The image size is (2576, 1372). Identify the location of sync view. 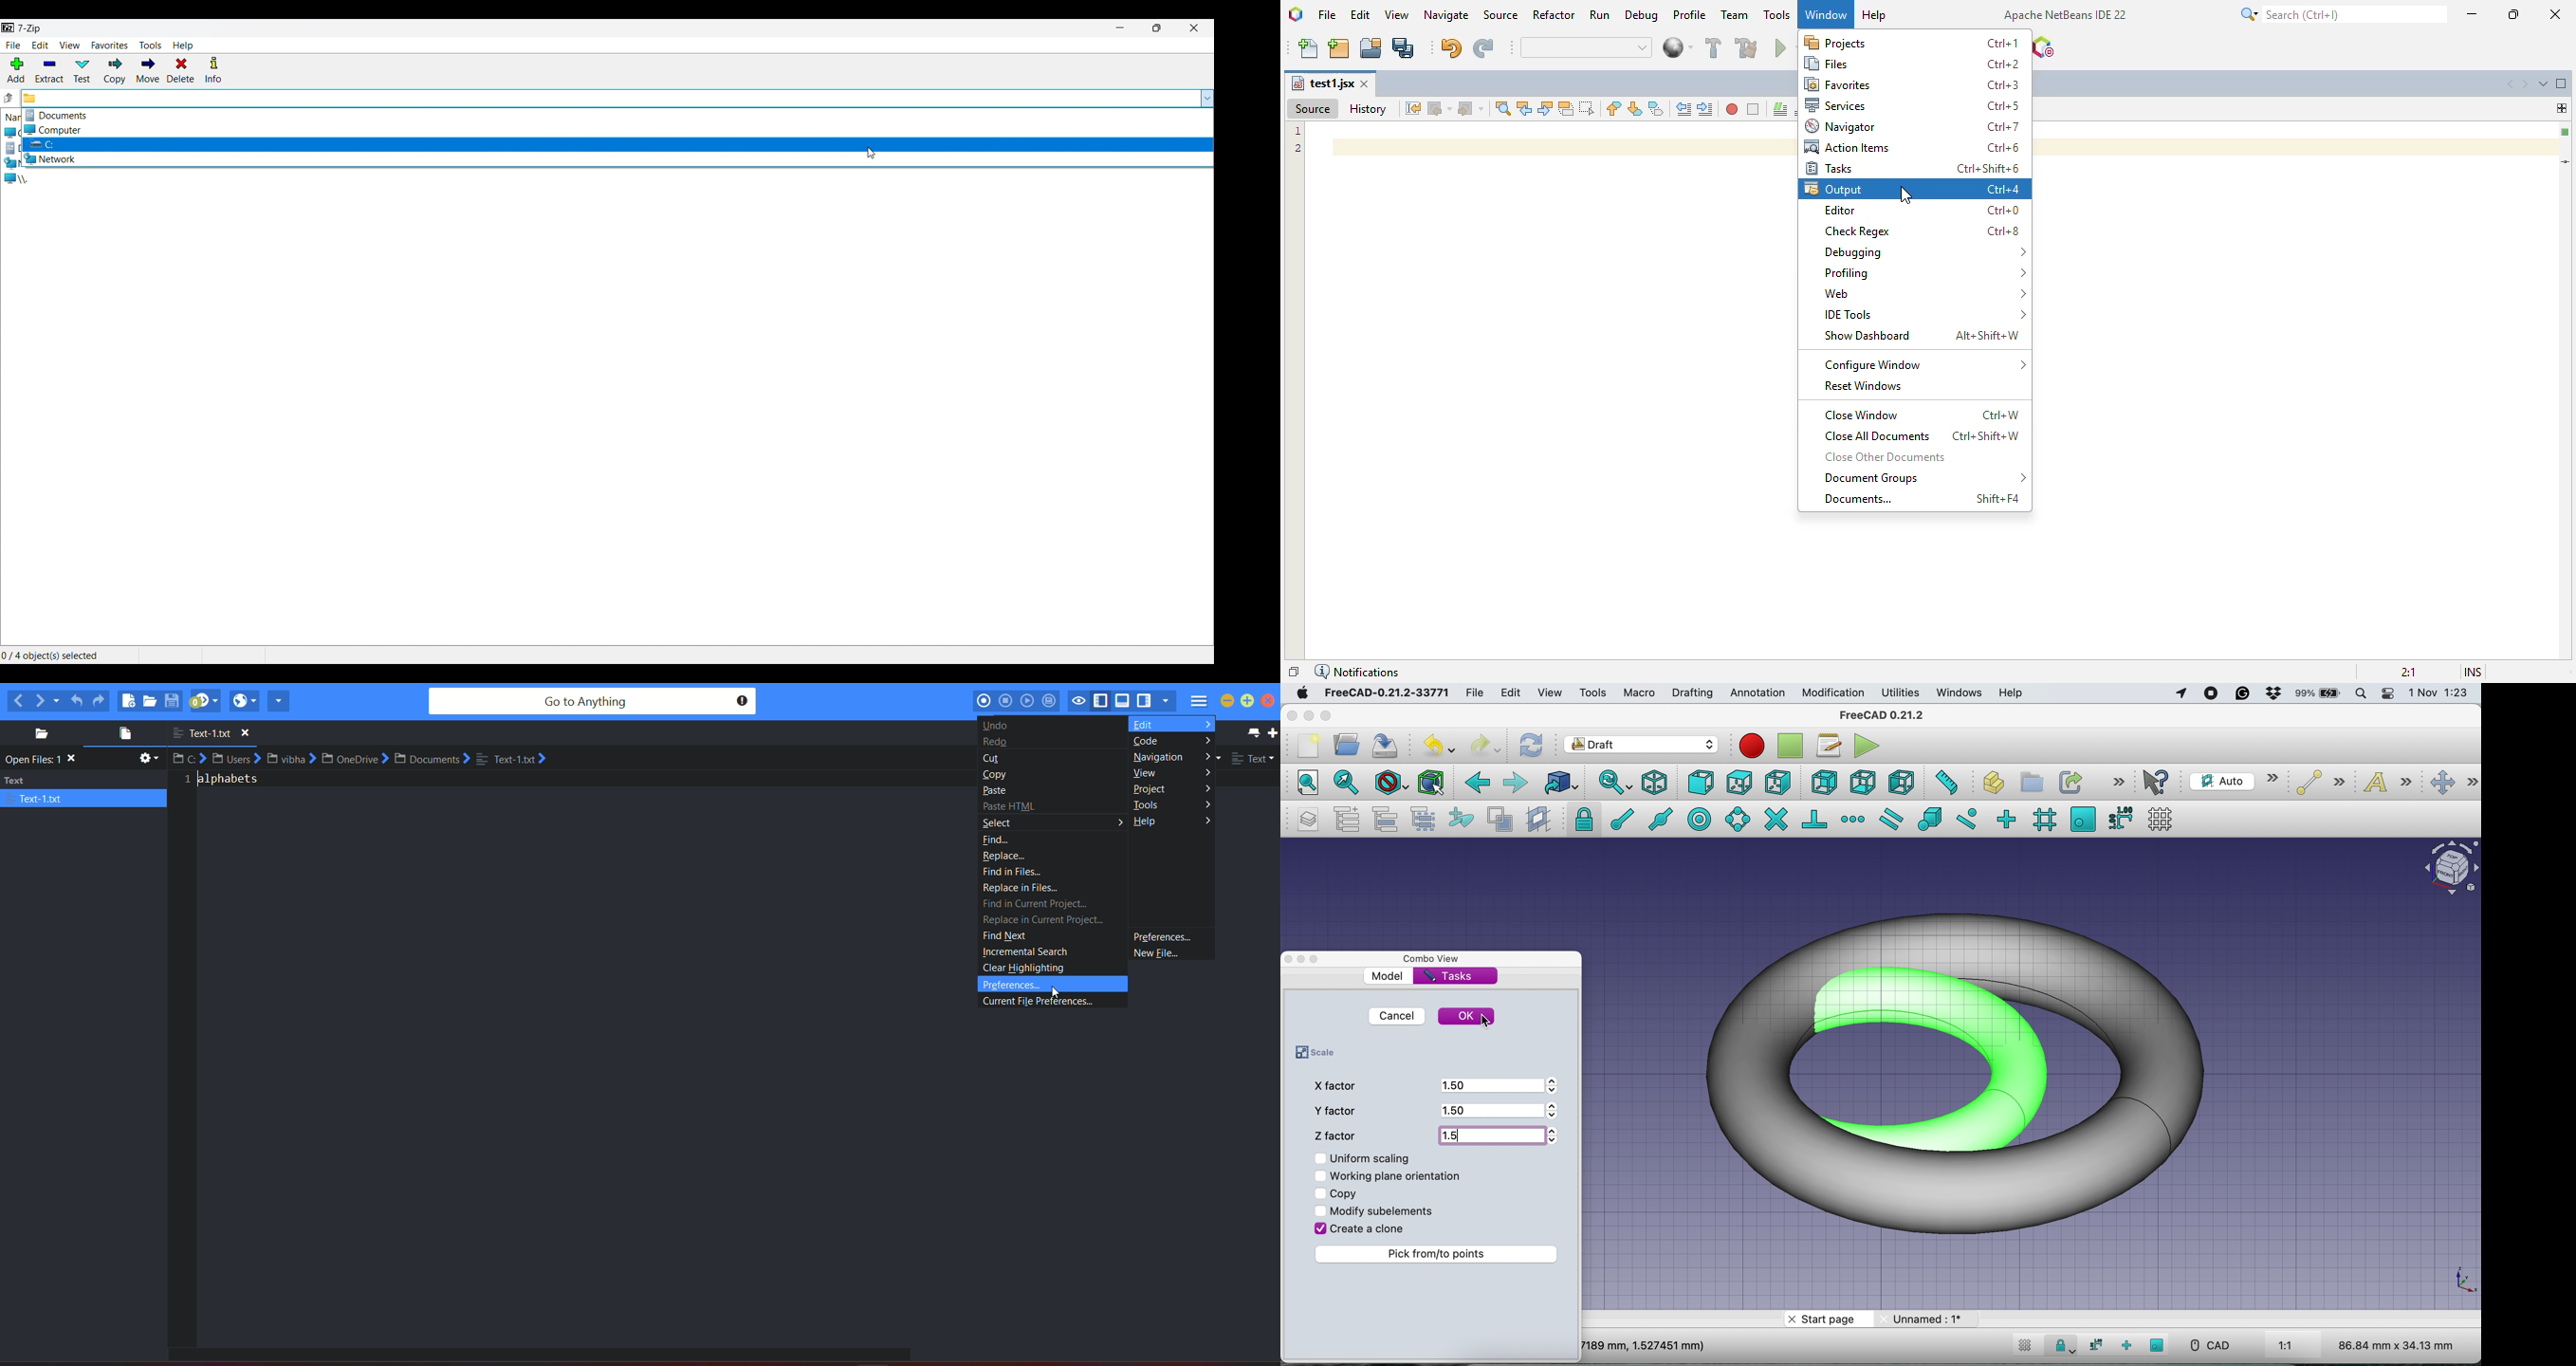
(1615, 782).